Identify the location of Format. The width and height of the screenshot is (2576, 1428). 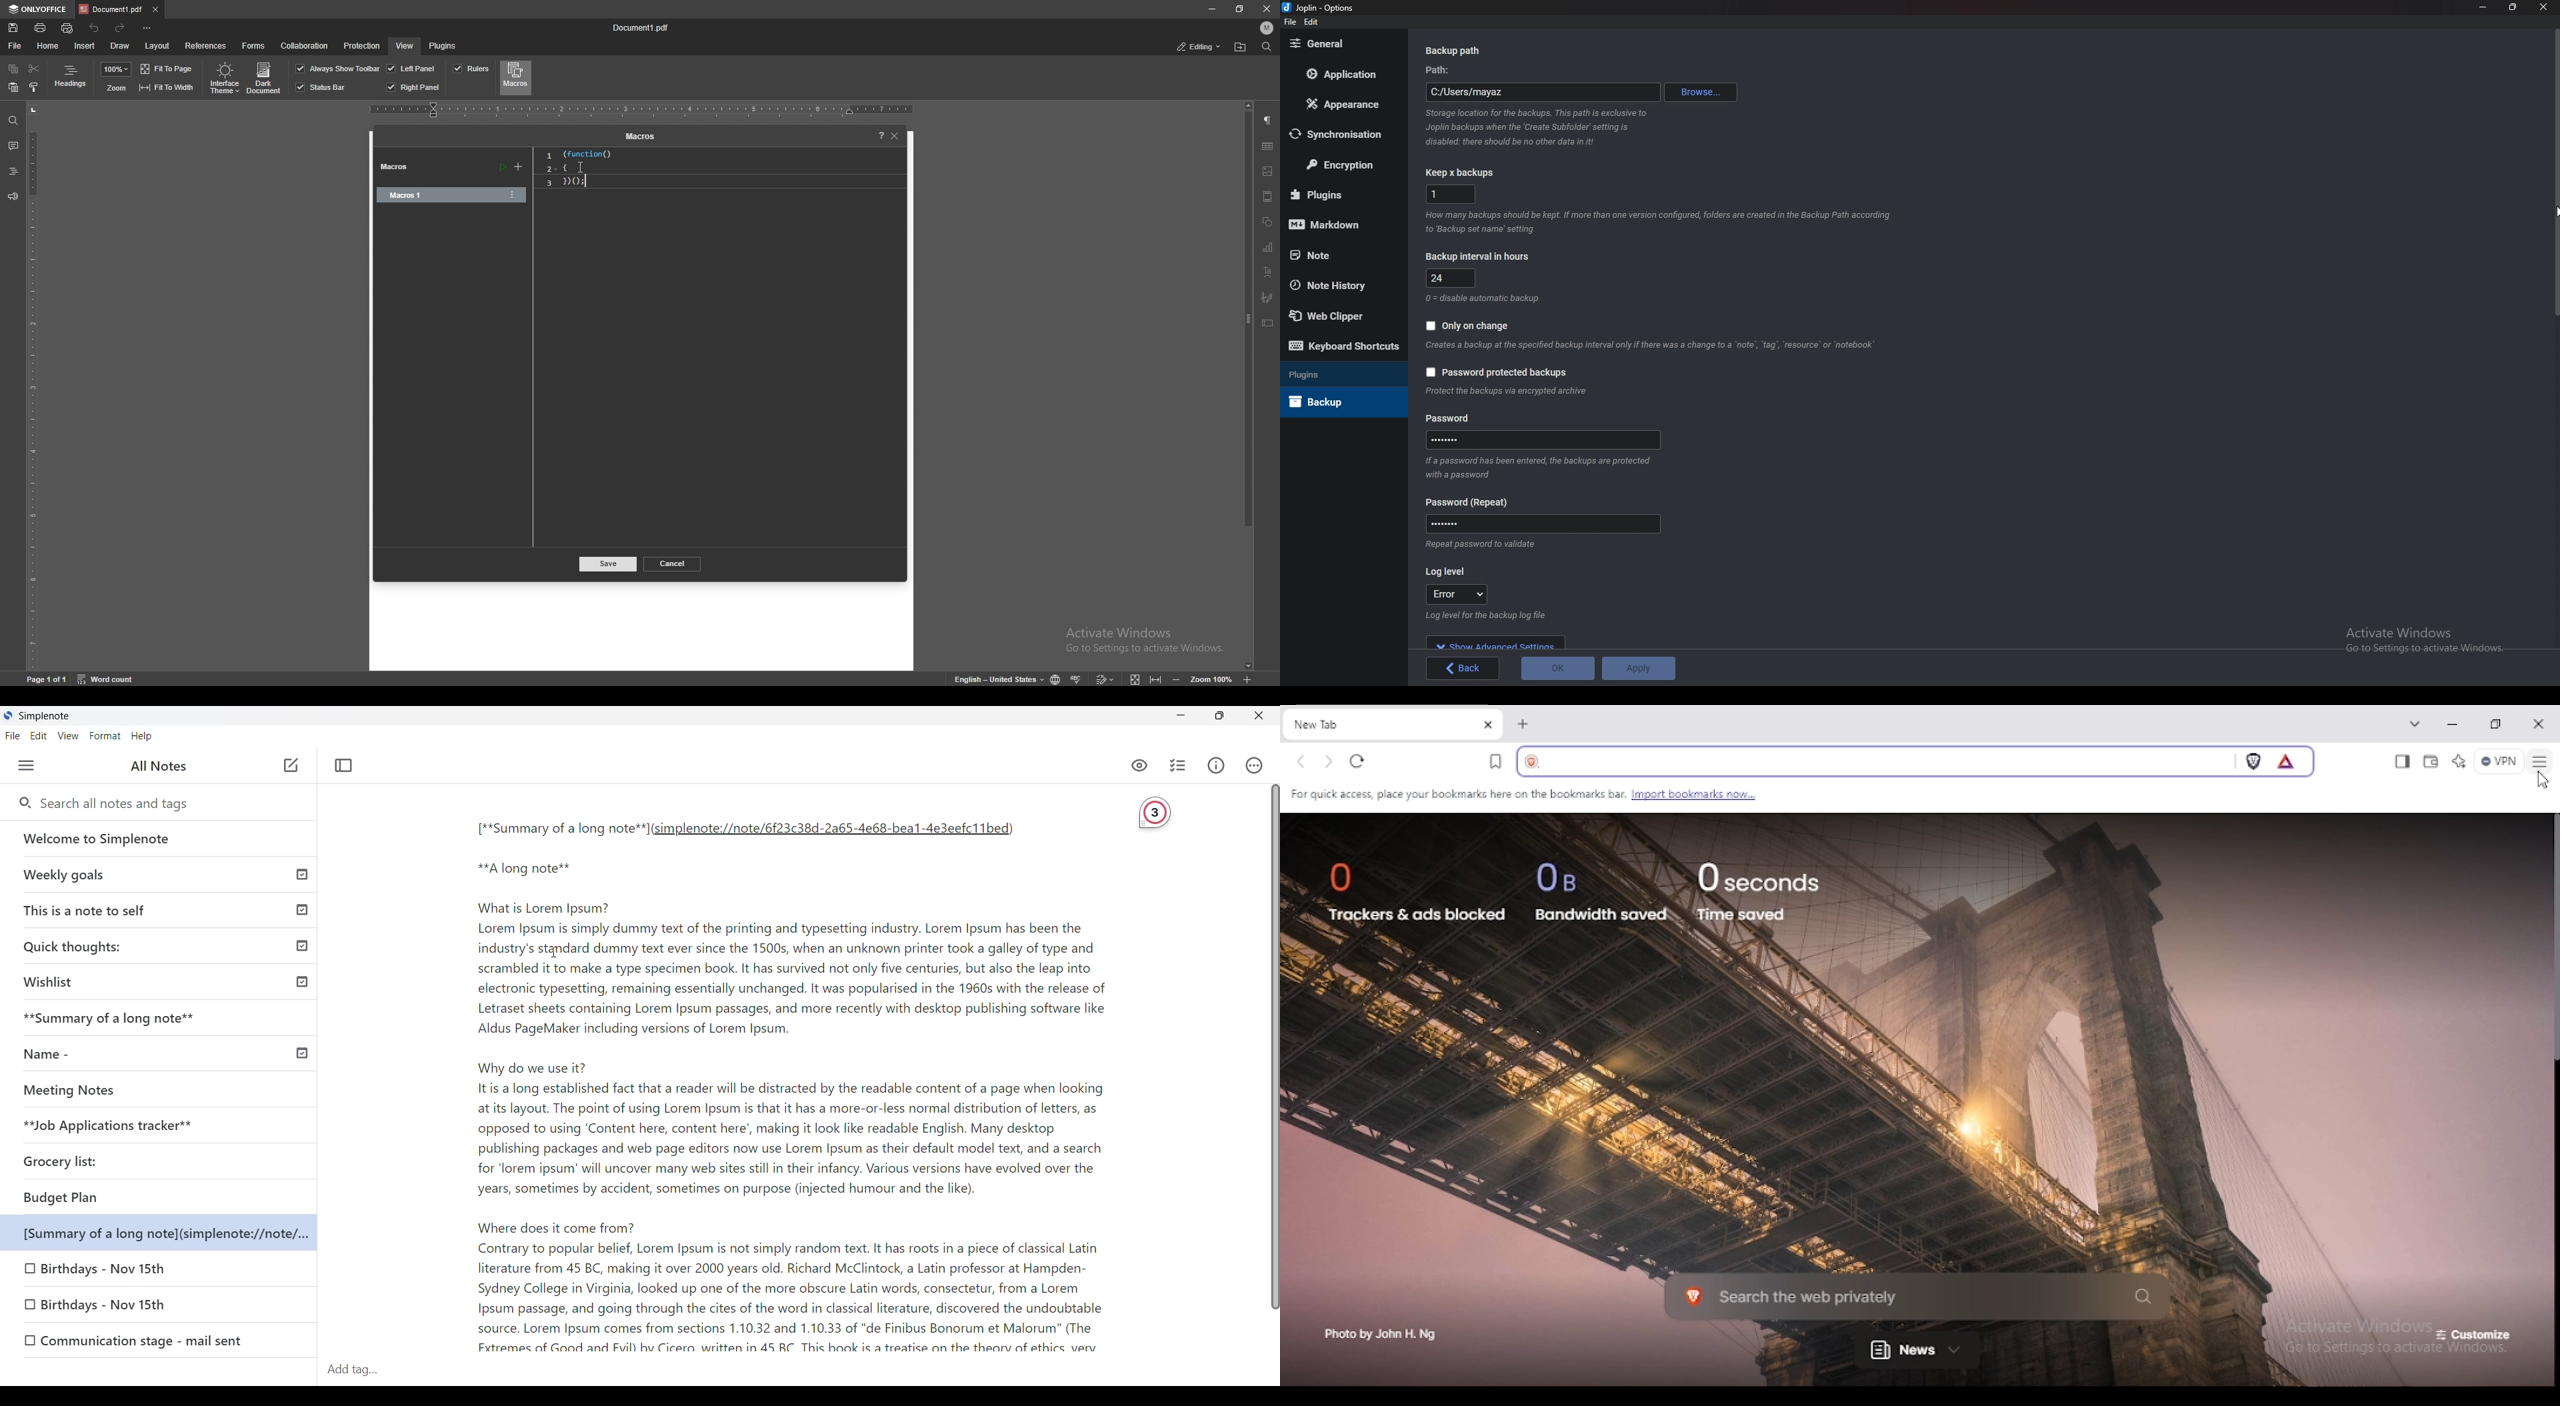
(105, 736).